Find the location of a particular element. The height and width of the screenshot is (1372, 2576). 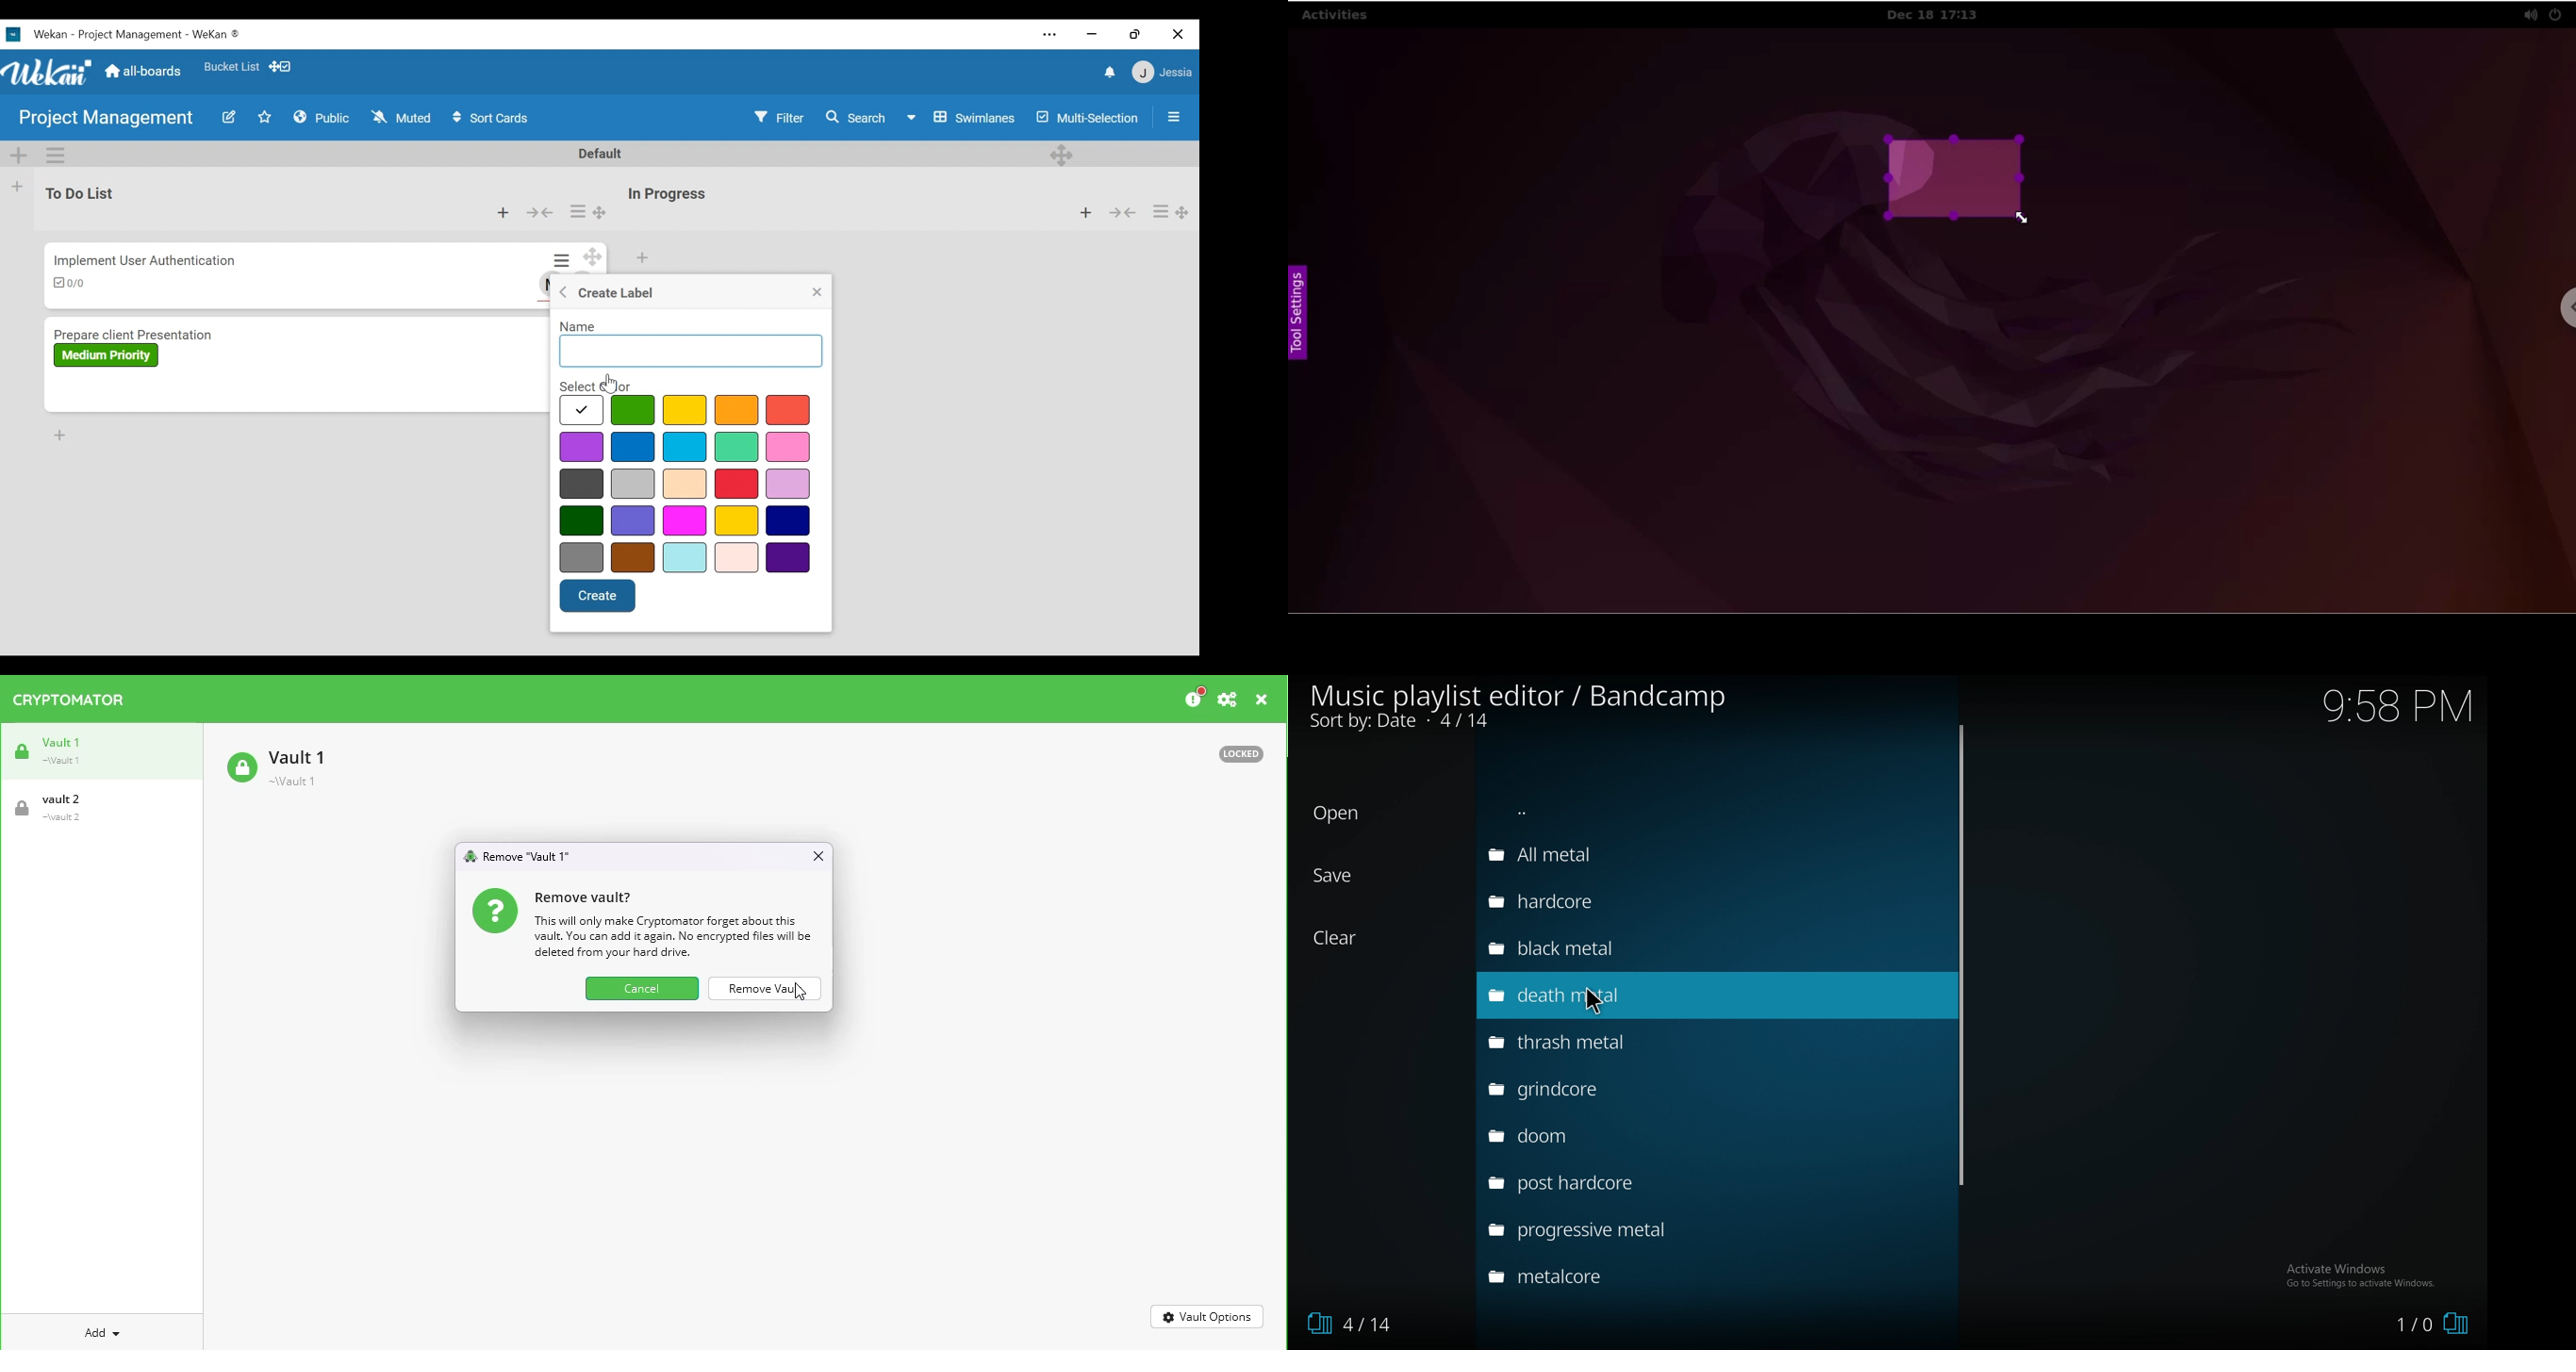

remove "Vault 1" is located at coordinates (527, 856).